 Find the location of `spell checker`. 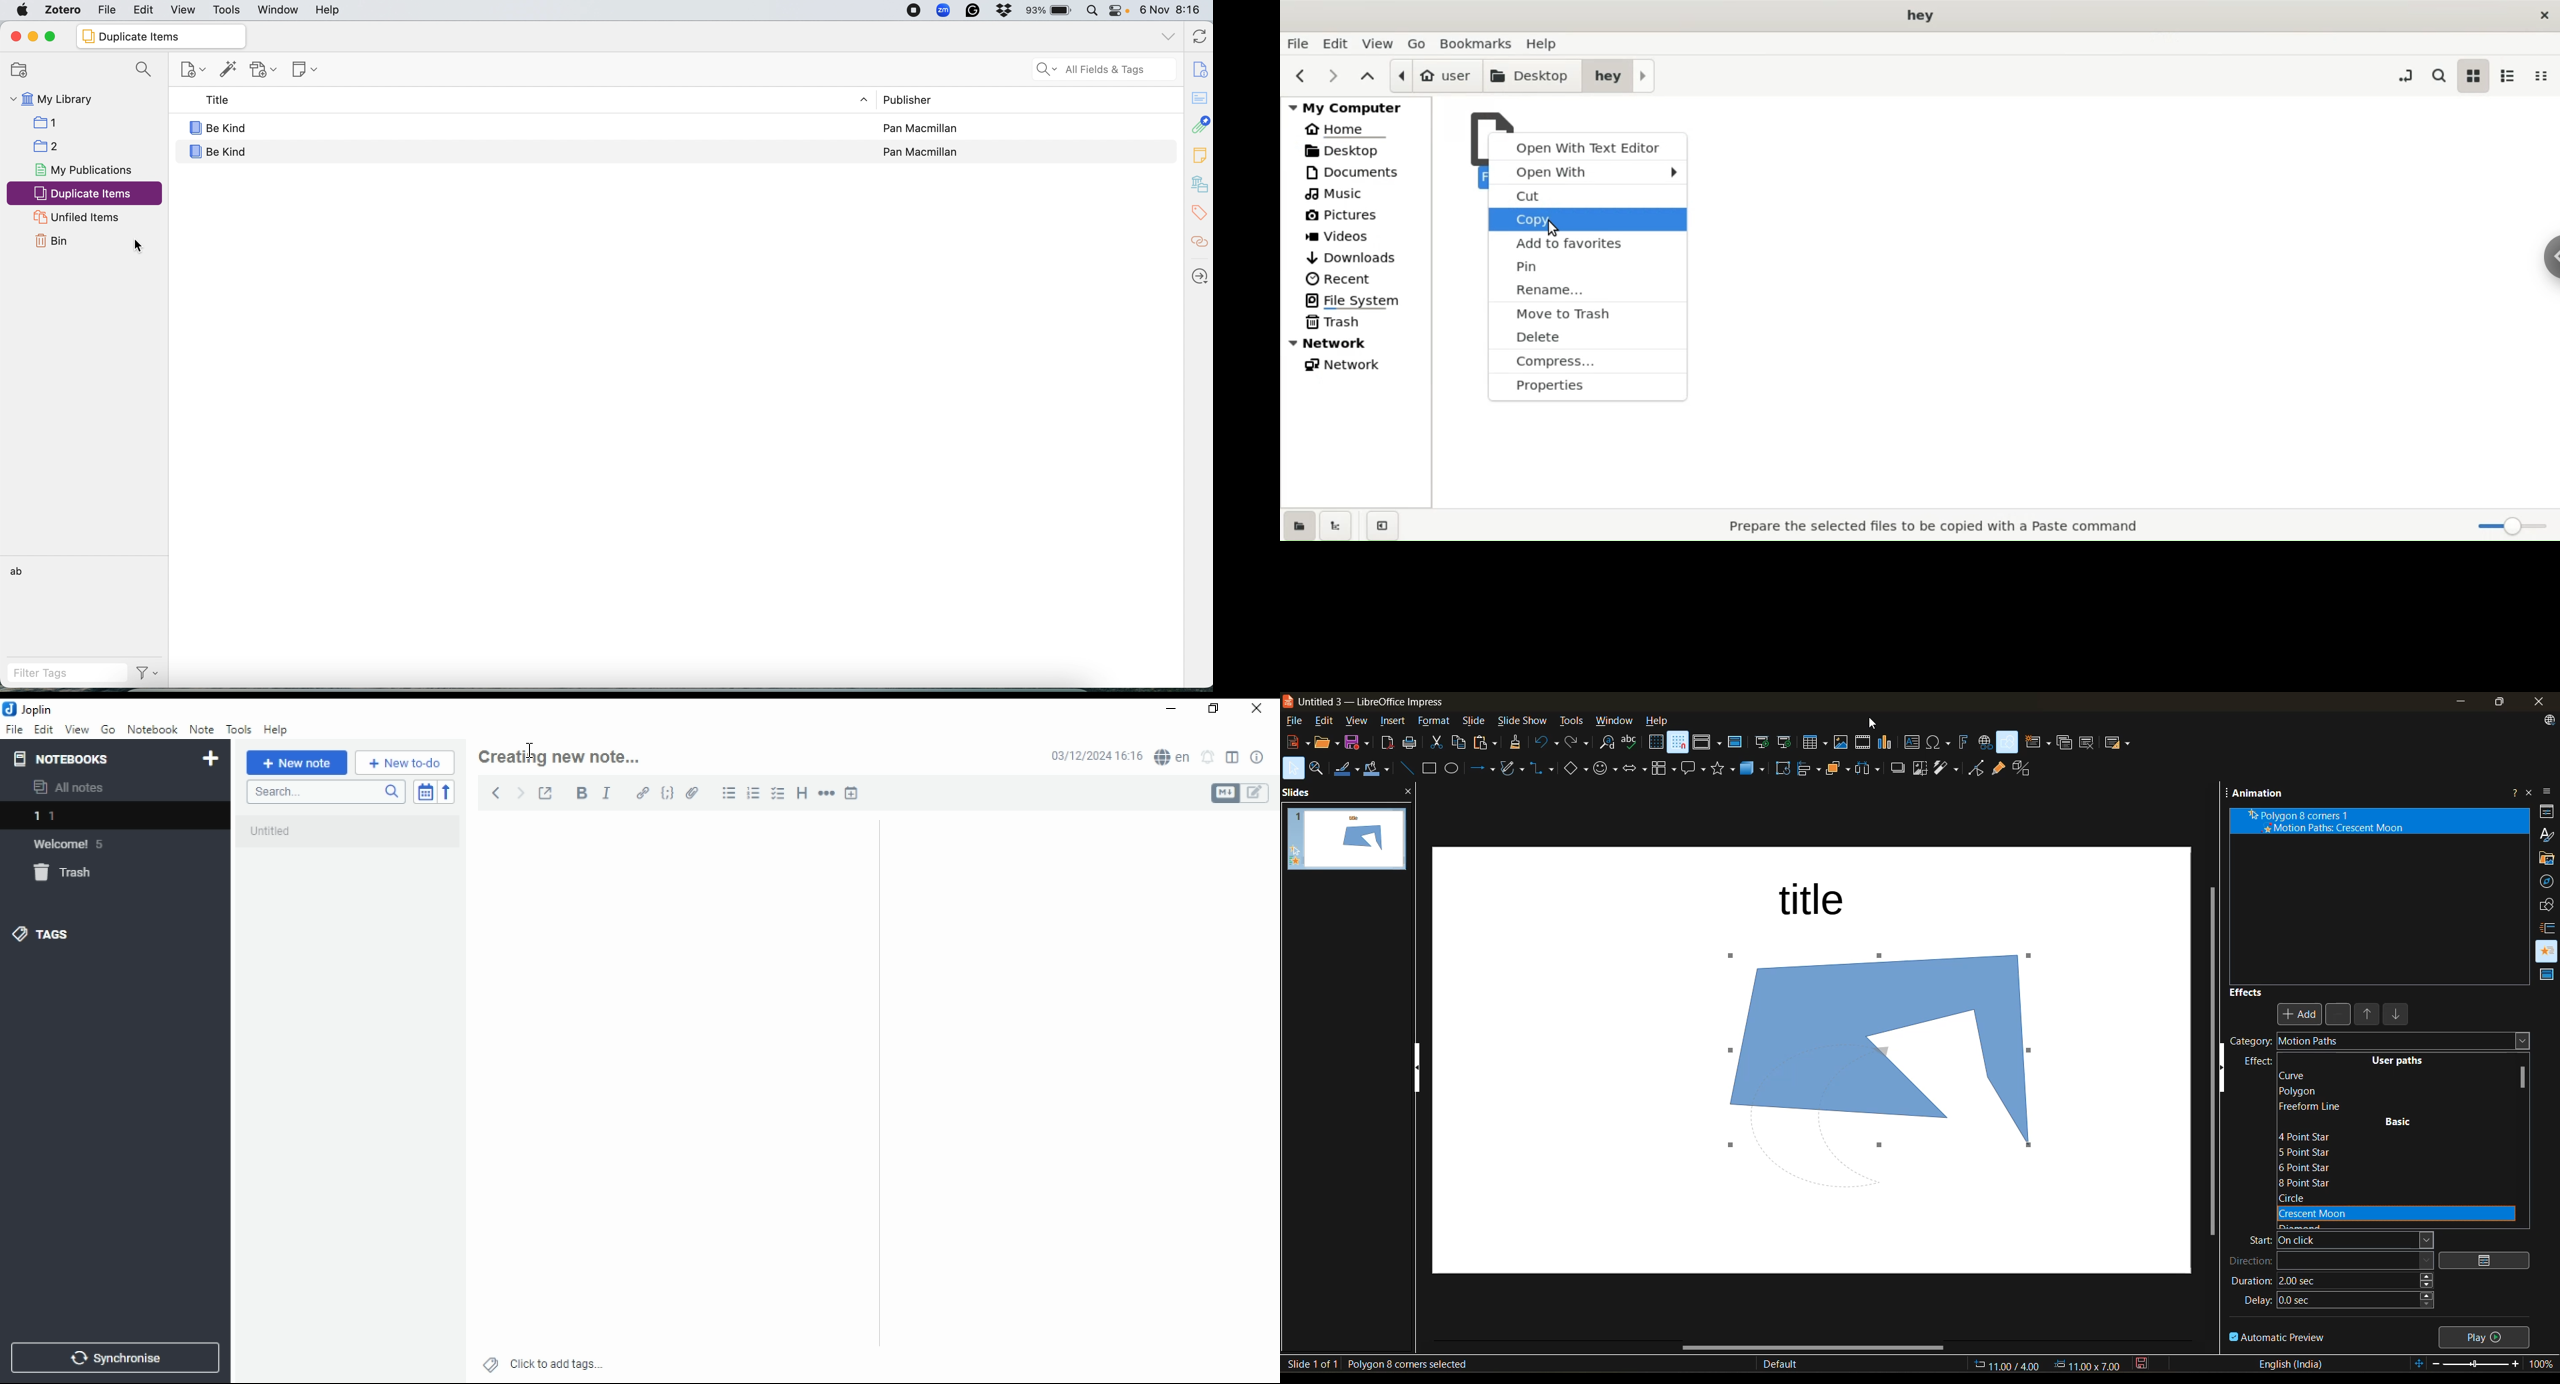

spell checker is located at coordinates (1174, 756).